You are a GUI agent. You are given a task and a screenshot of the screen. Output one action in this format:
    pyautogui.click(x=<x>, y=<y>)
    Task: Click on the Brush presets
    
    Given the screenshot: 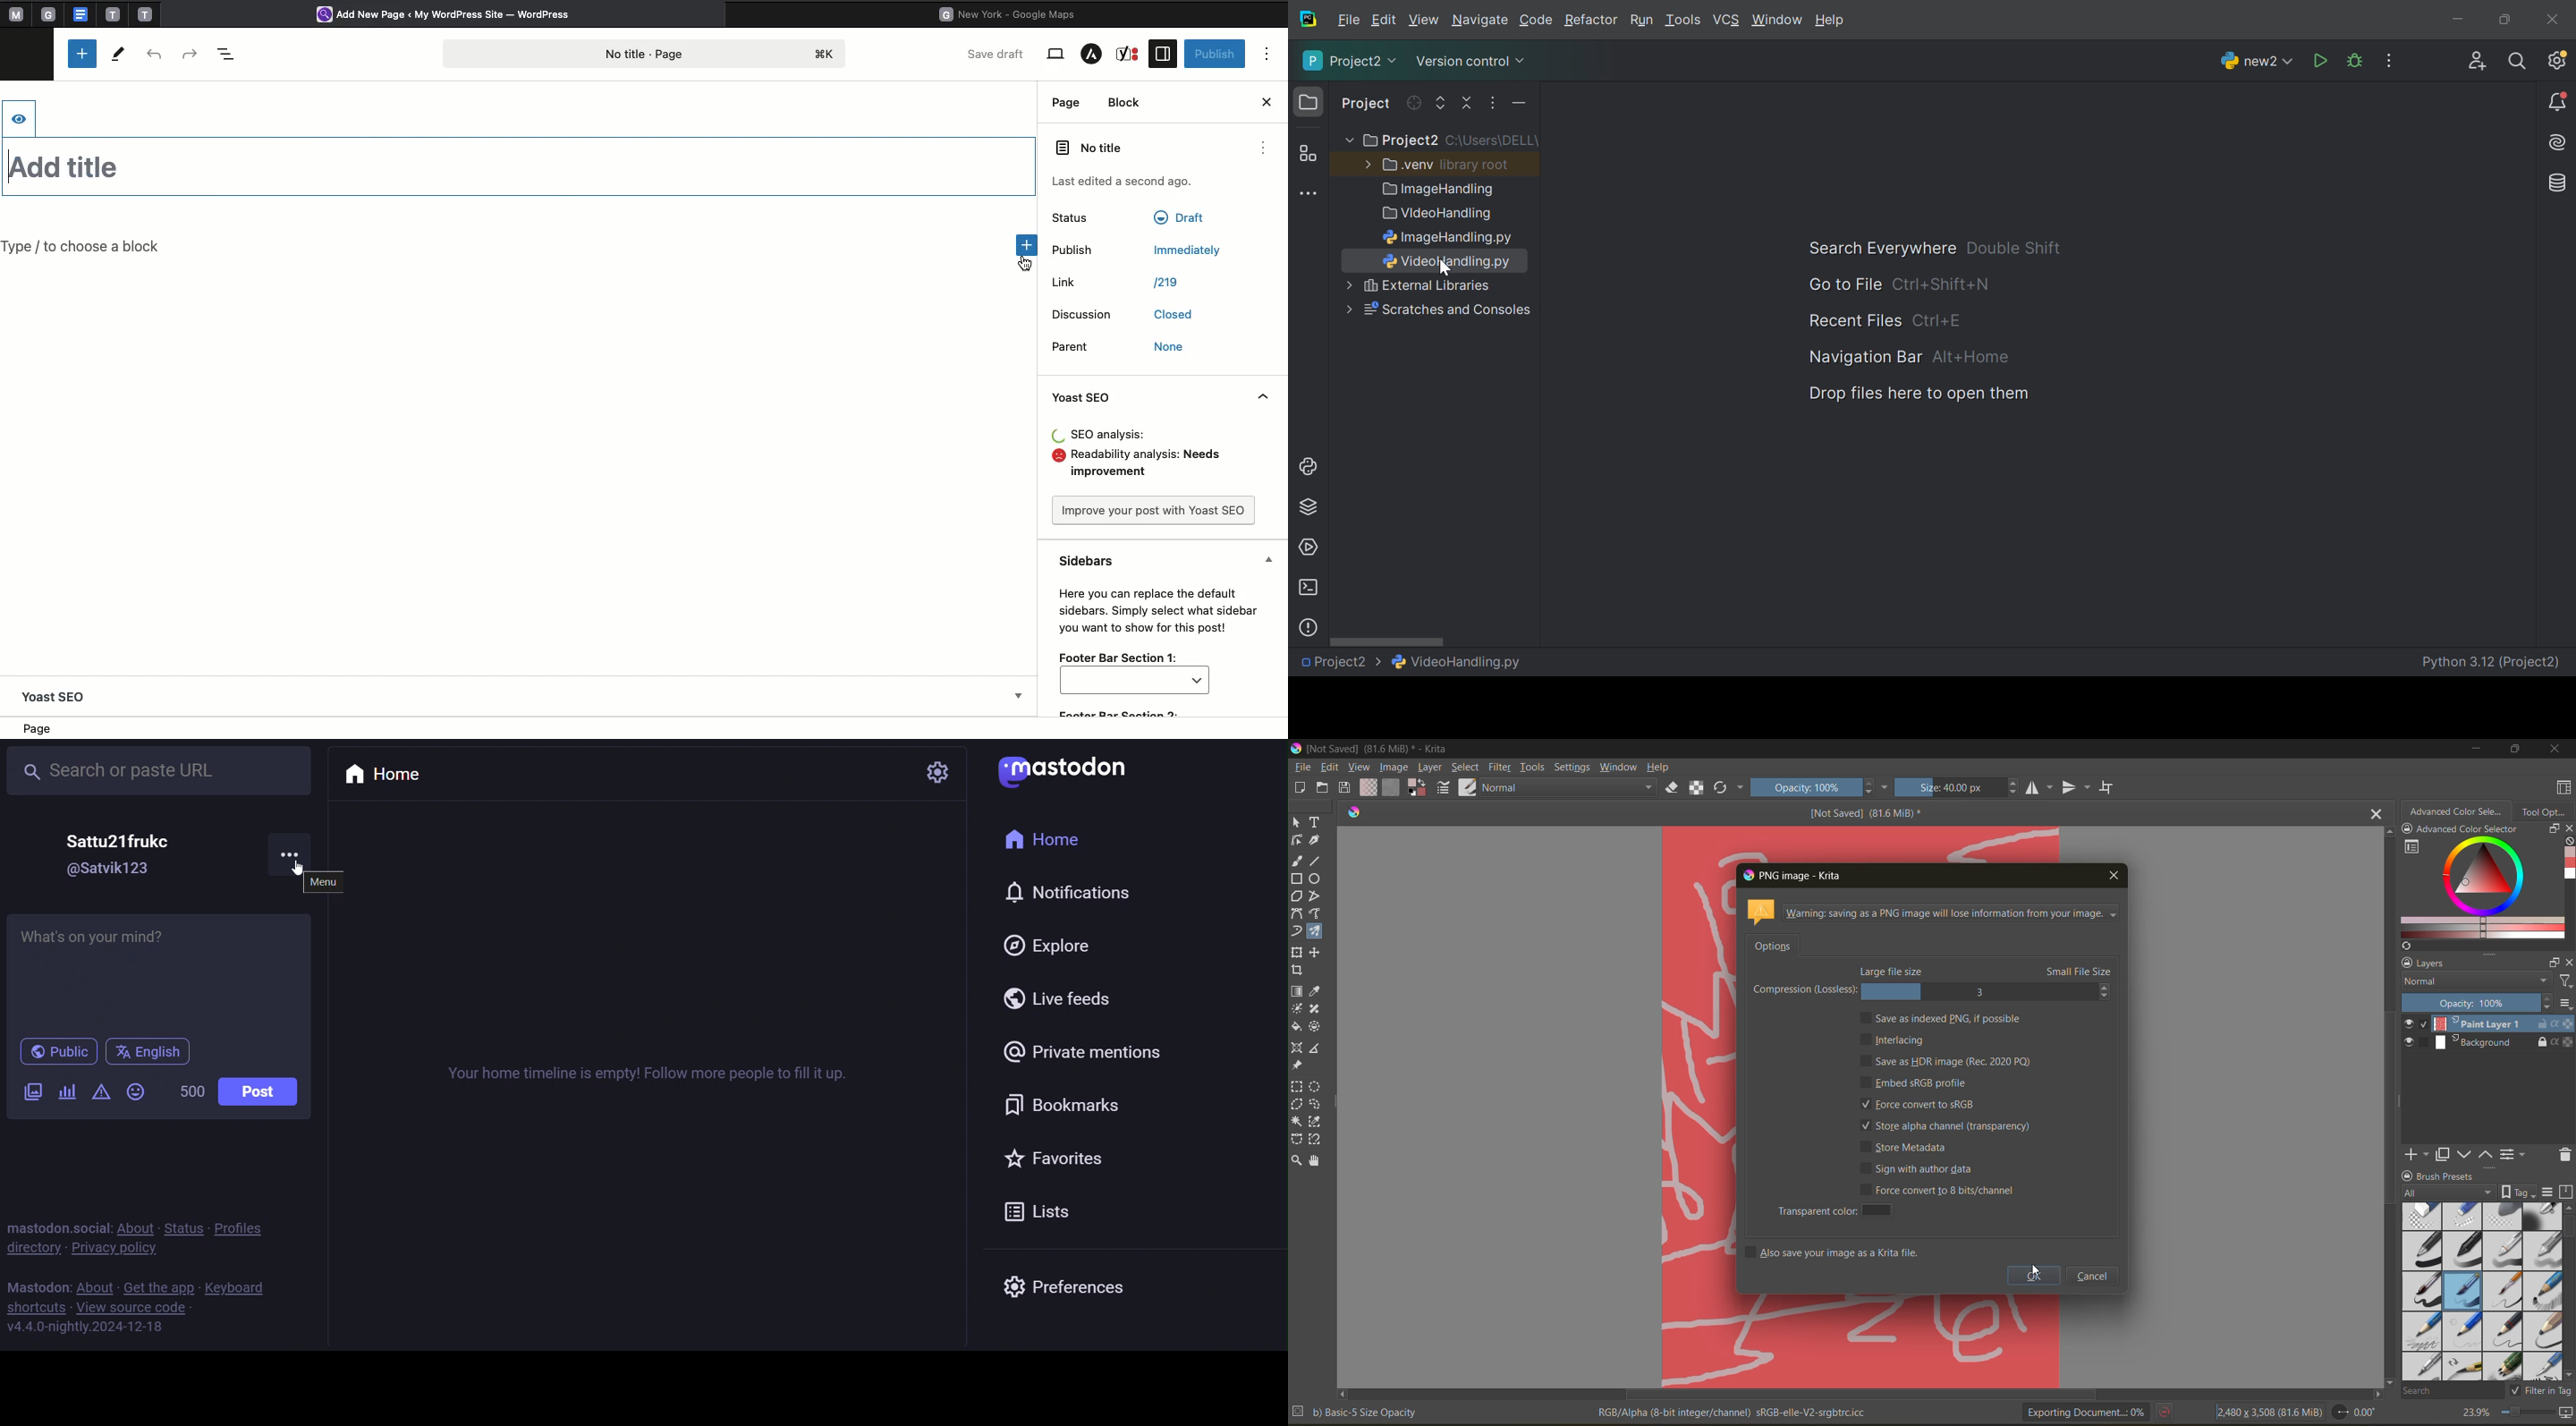 What is the action you would take?
    pyautogui.click(x=2451, y=1174)
    